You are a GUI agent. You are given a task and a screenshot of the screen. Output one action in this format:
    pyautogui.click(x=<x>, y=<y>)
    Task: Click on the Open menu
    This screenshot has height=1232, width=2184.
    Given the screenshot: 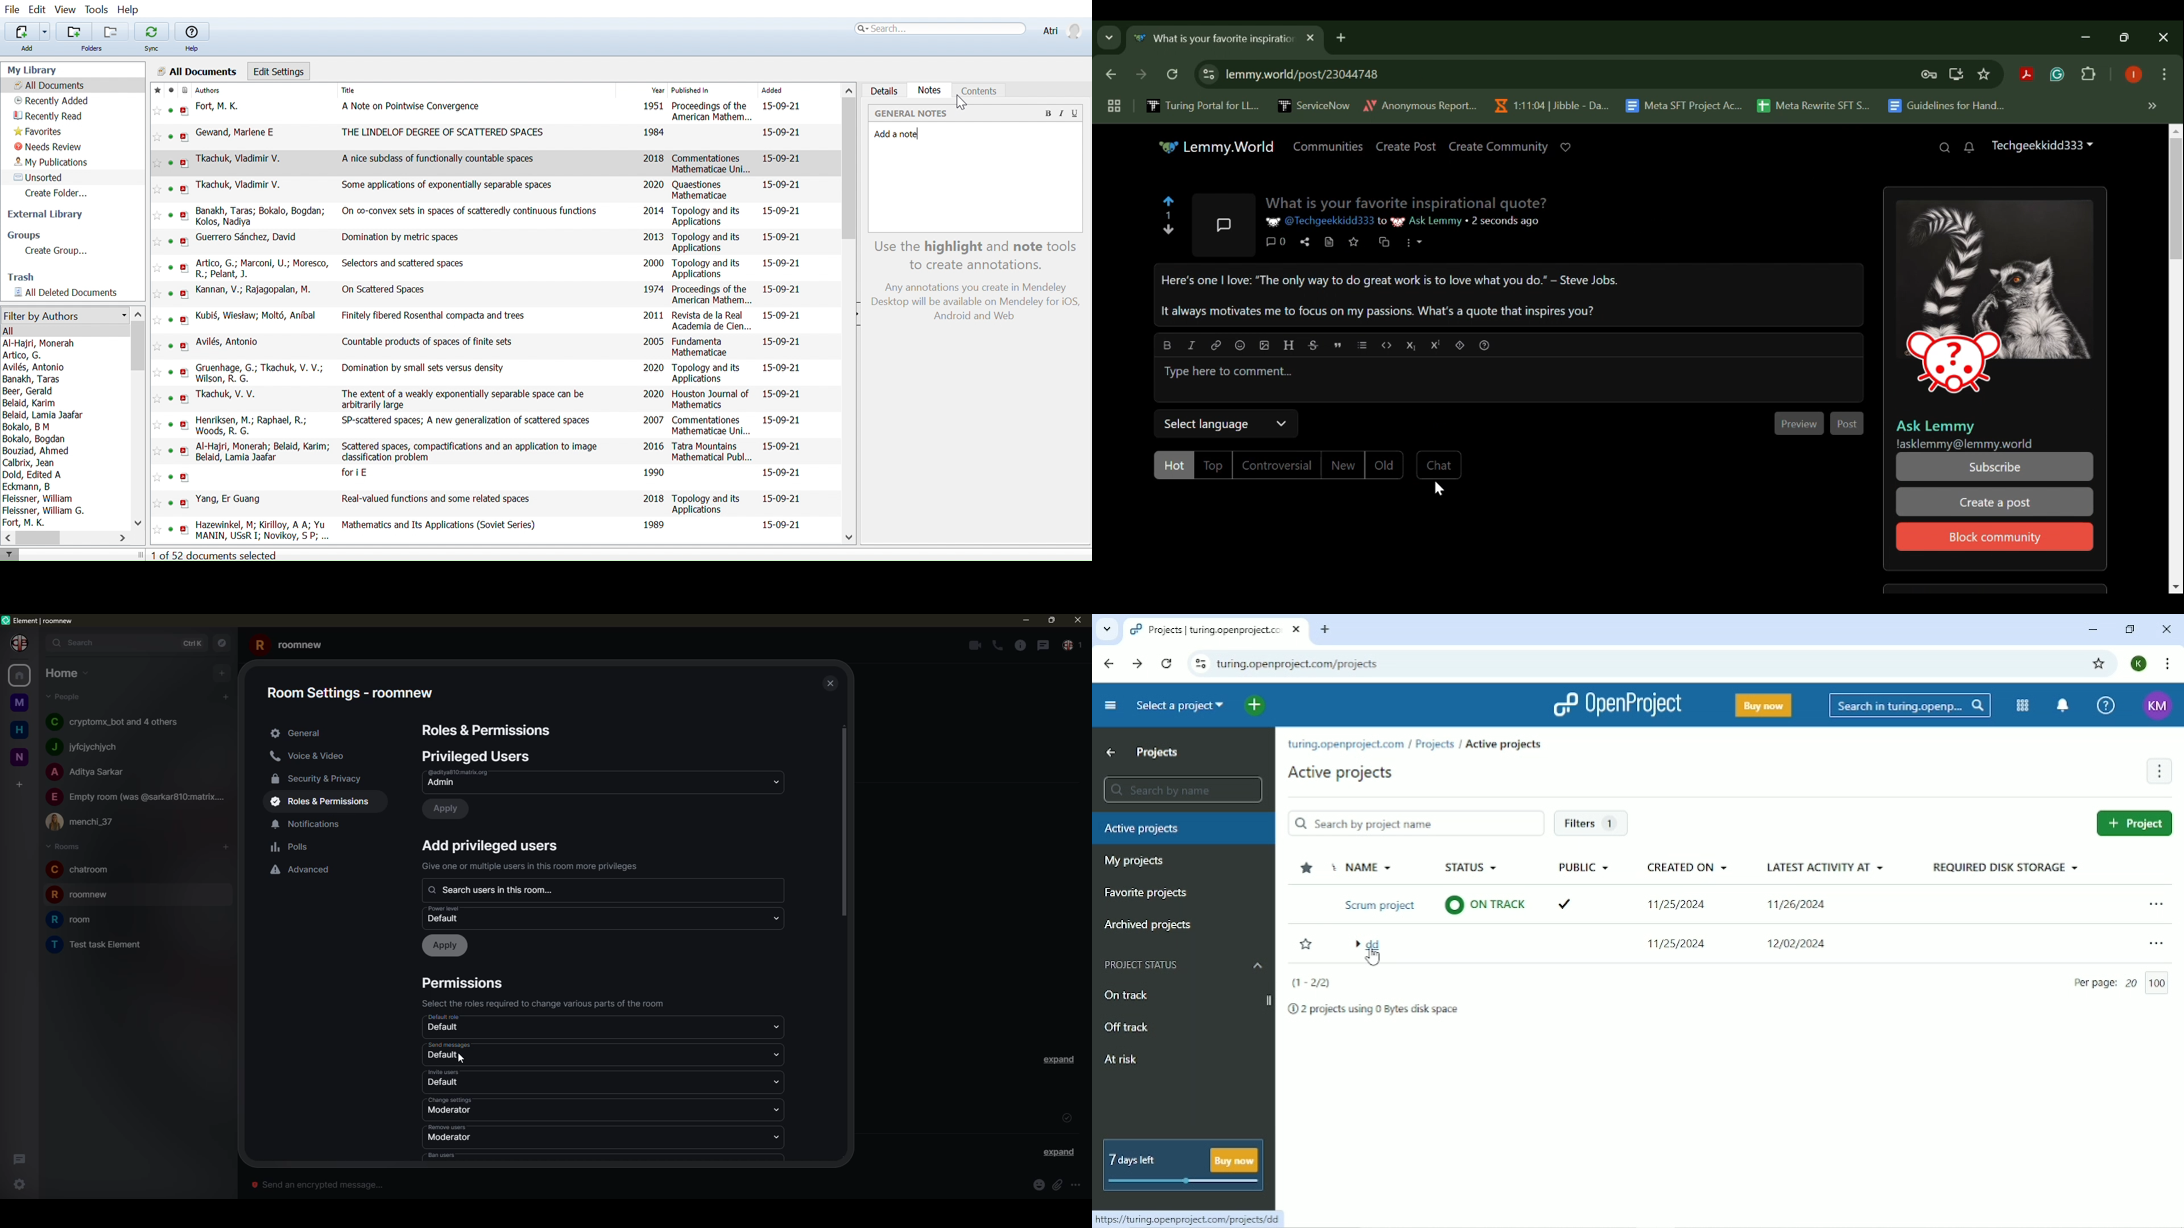 What is the action you would take?
    pyautogui.click(x=2151, y=901)
    